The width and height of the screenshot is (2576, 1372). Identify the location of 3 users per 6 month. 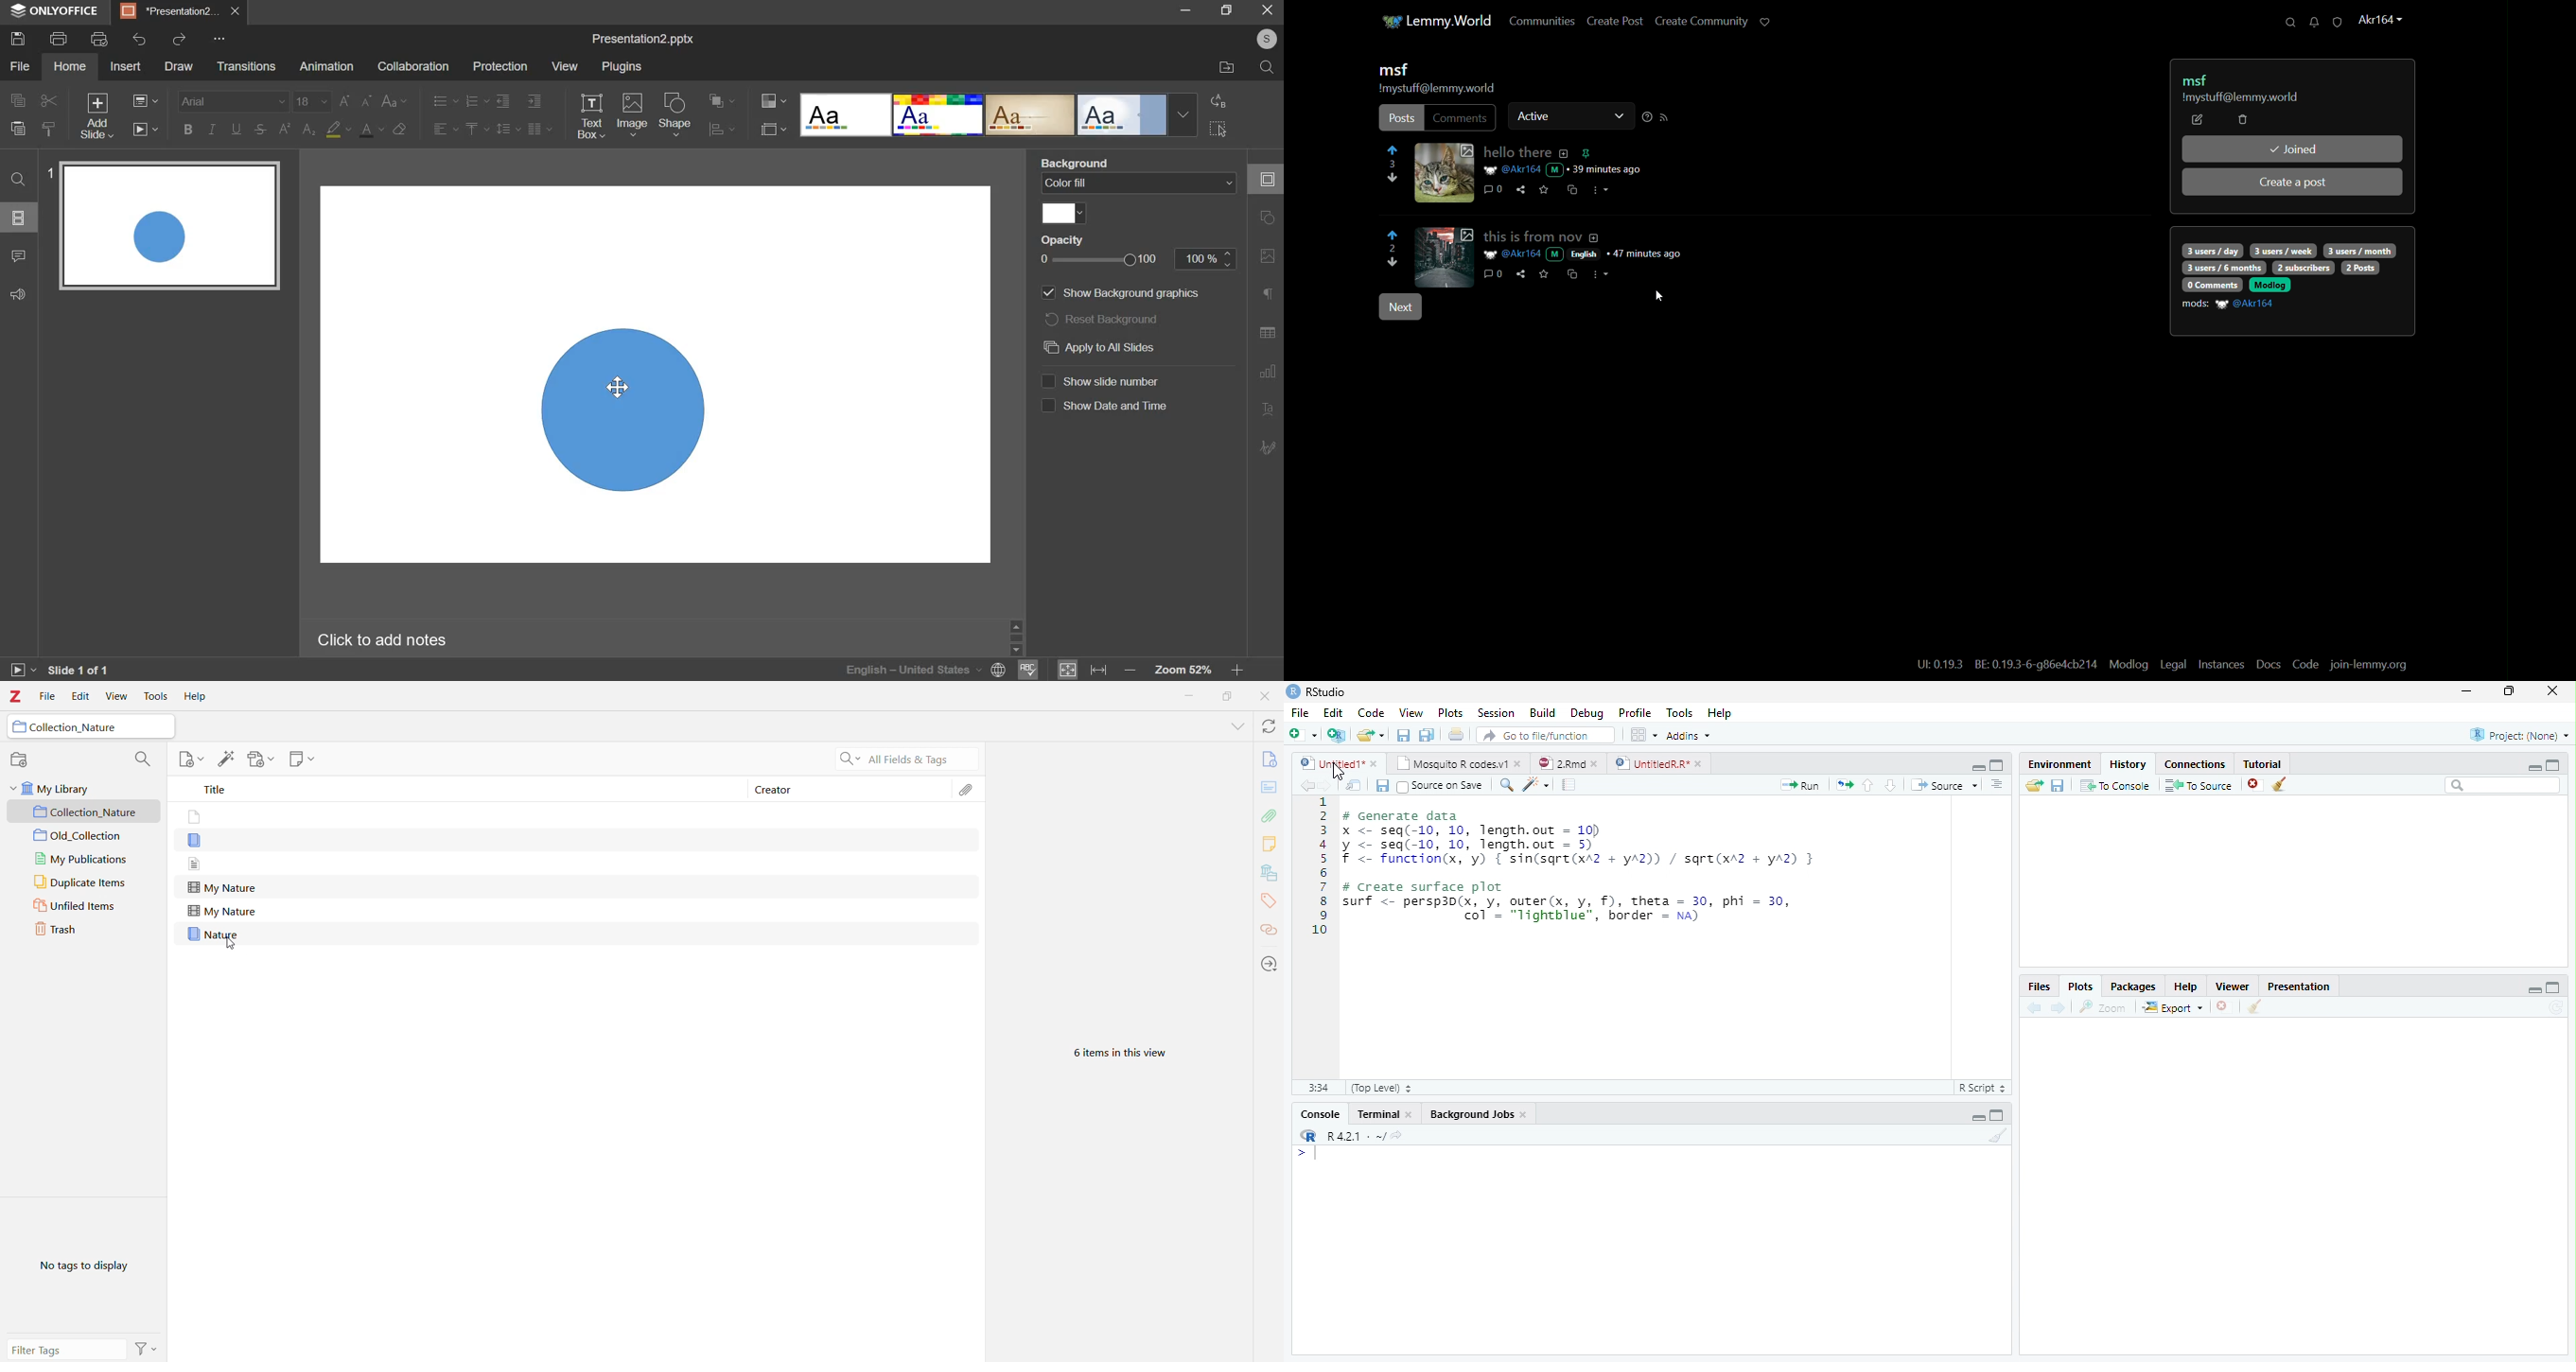
(2222, 268).